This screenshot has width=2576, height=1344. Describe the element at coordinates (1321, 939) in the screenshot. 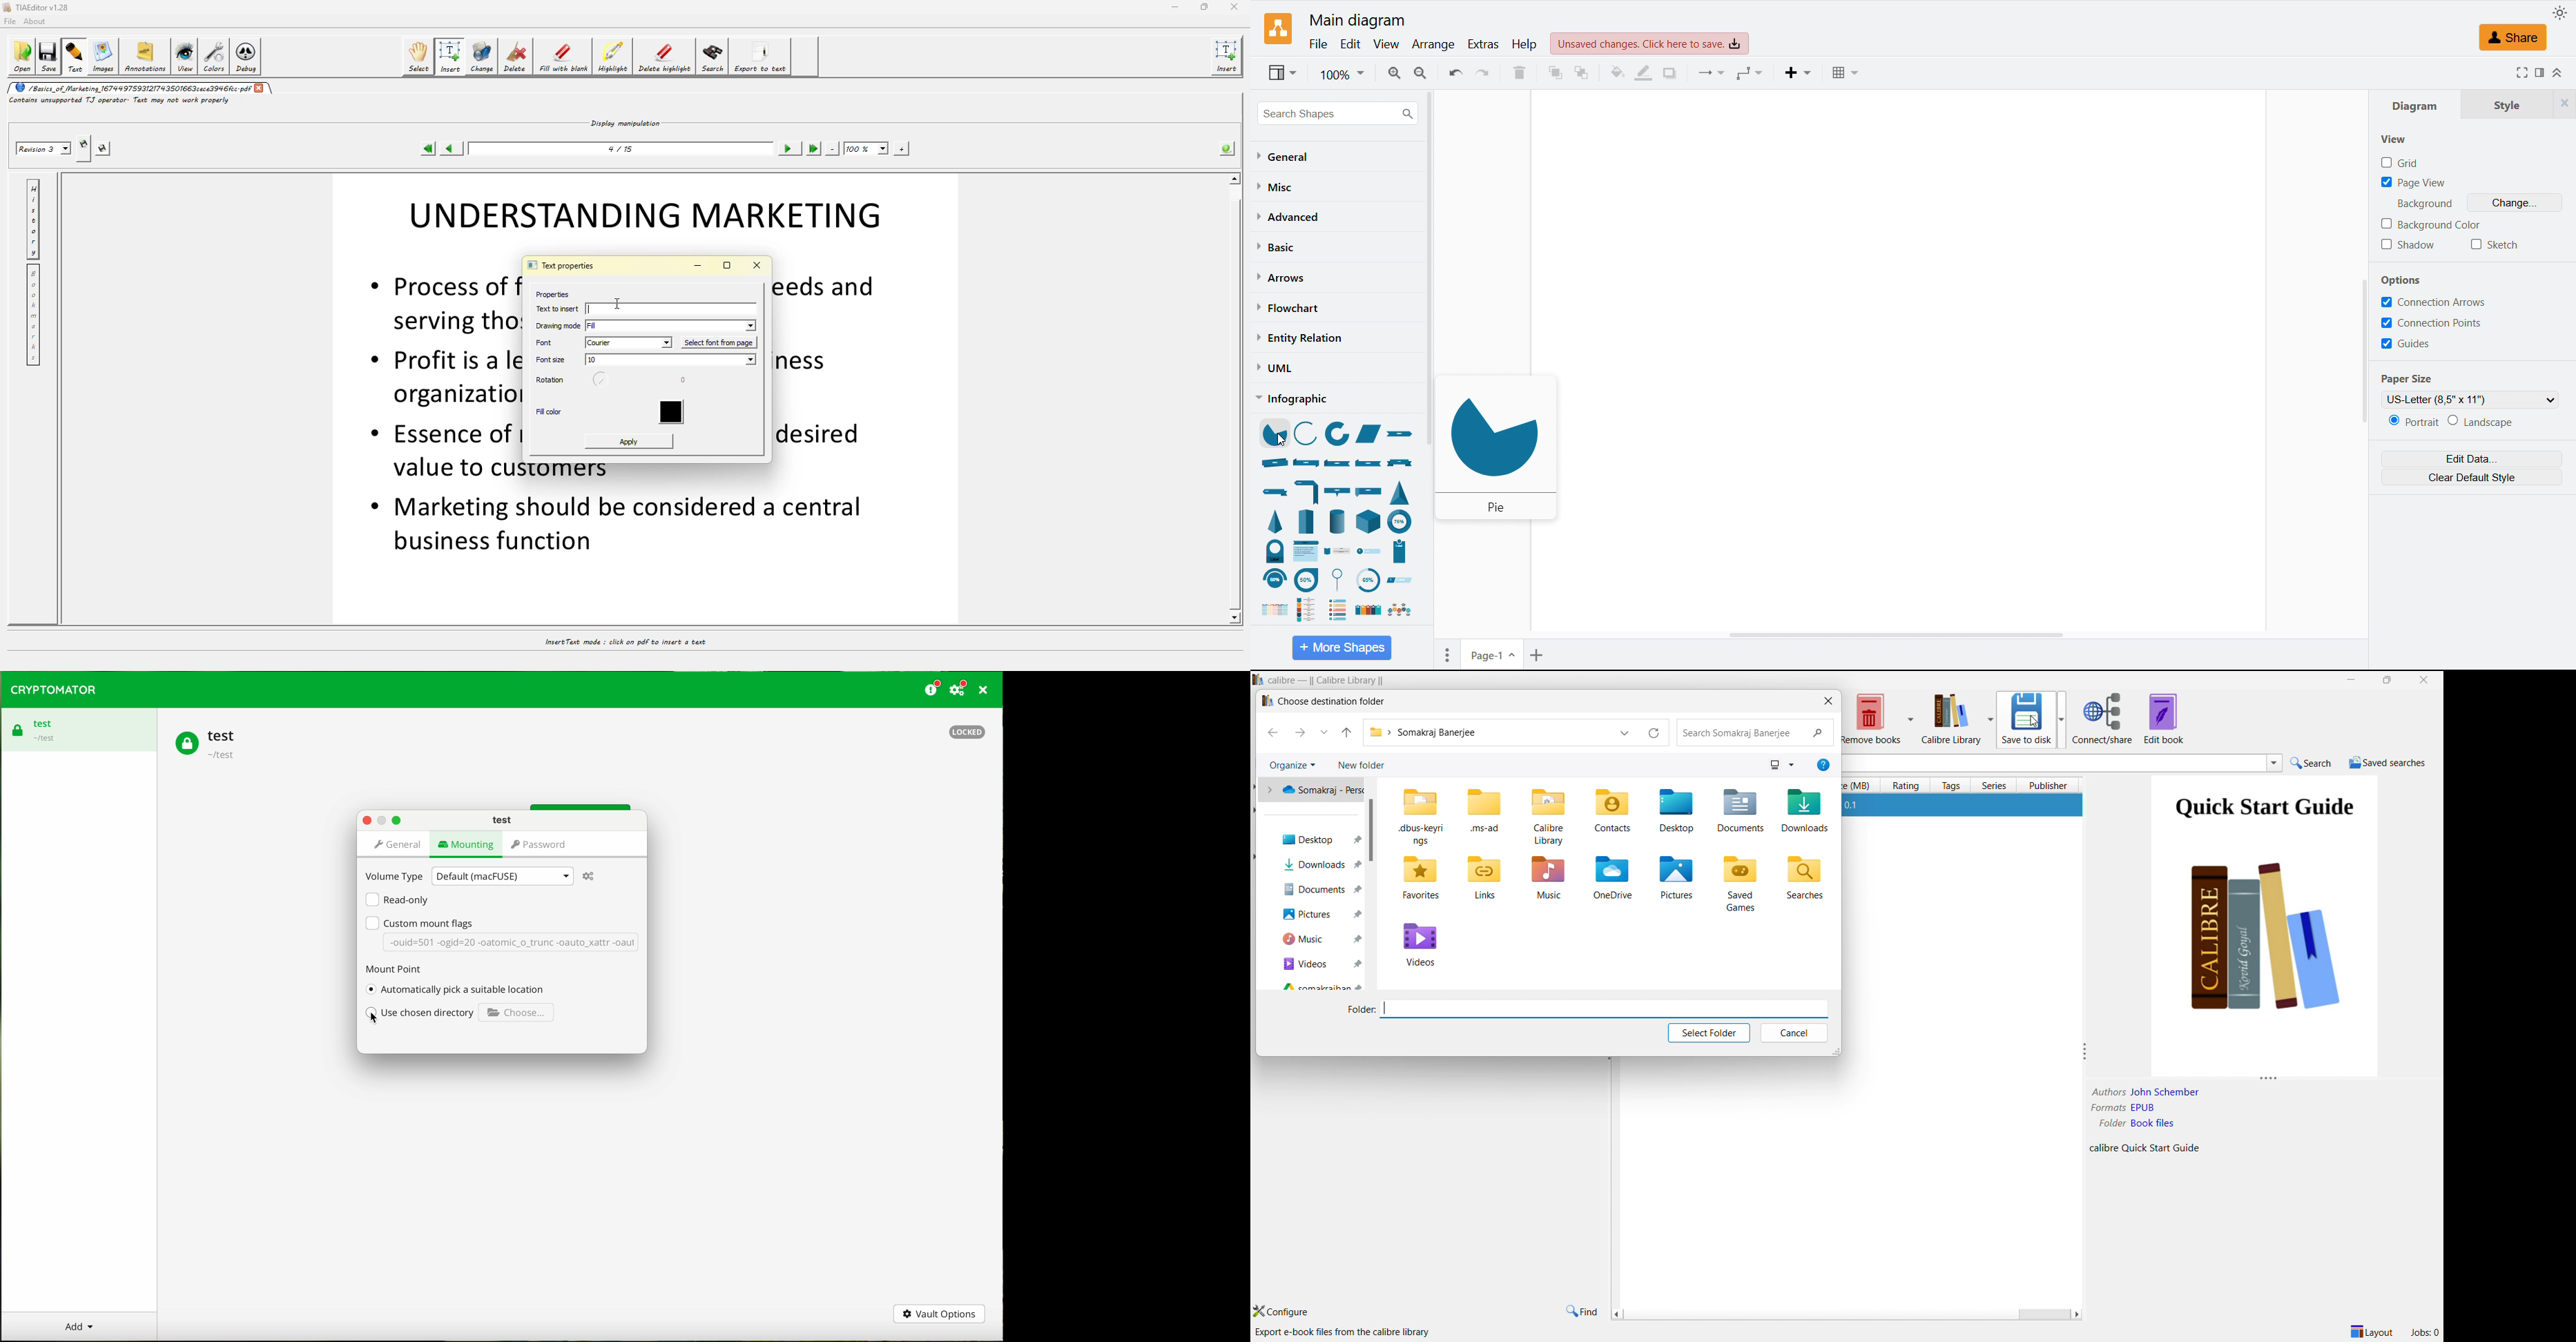

I see `Music` at that location.